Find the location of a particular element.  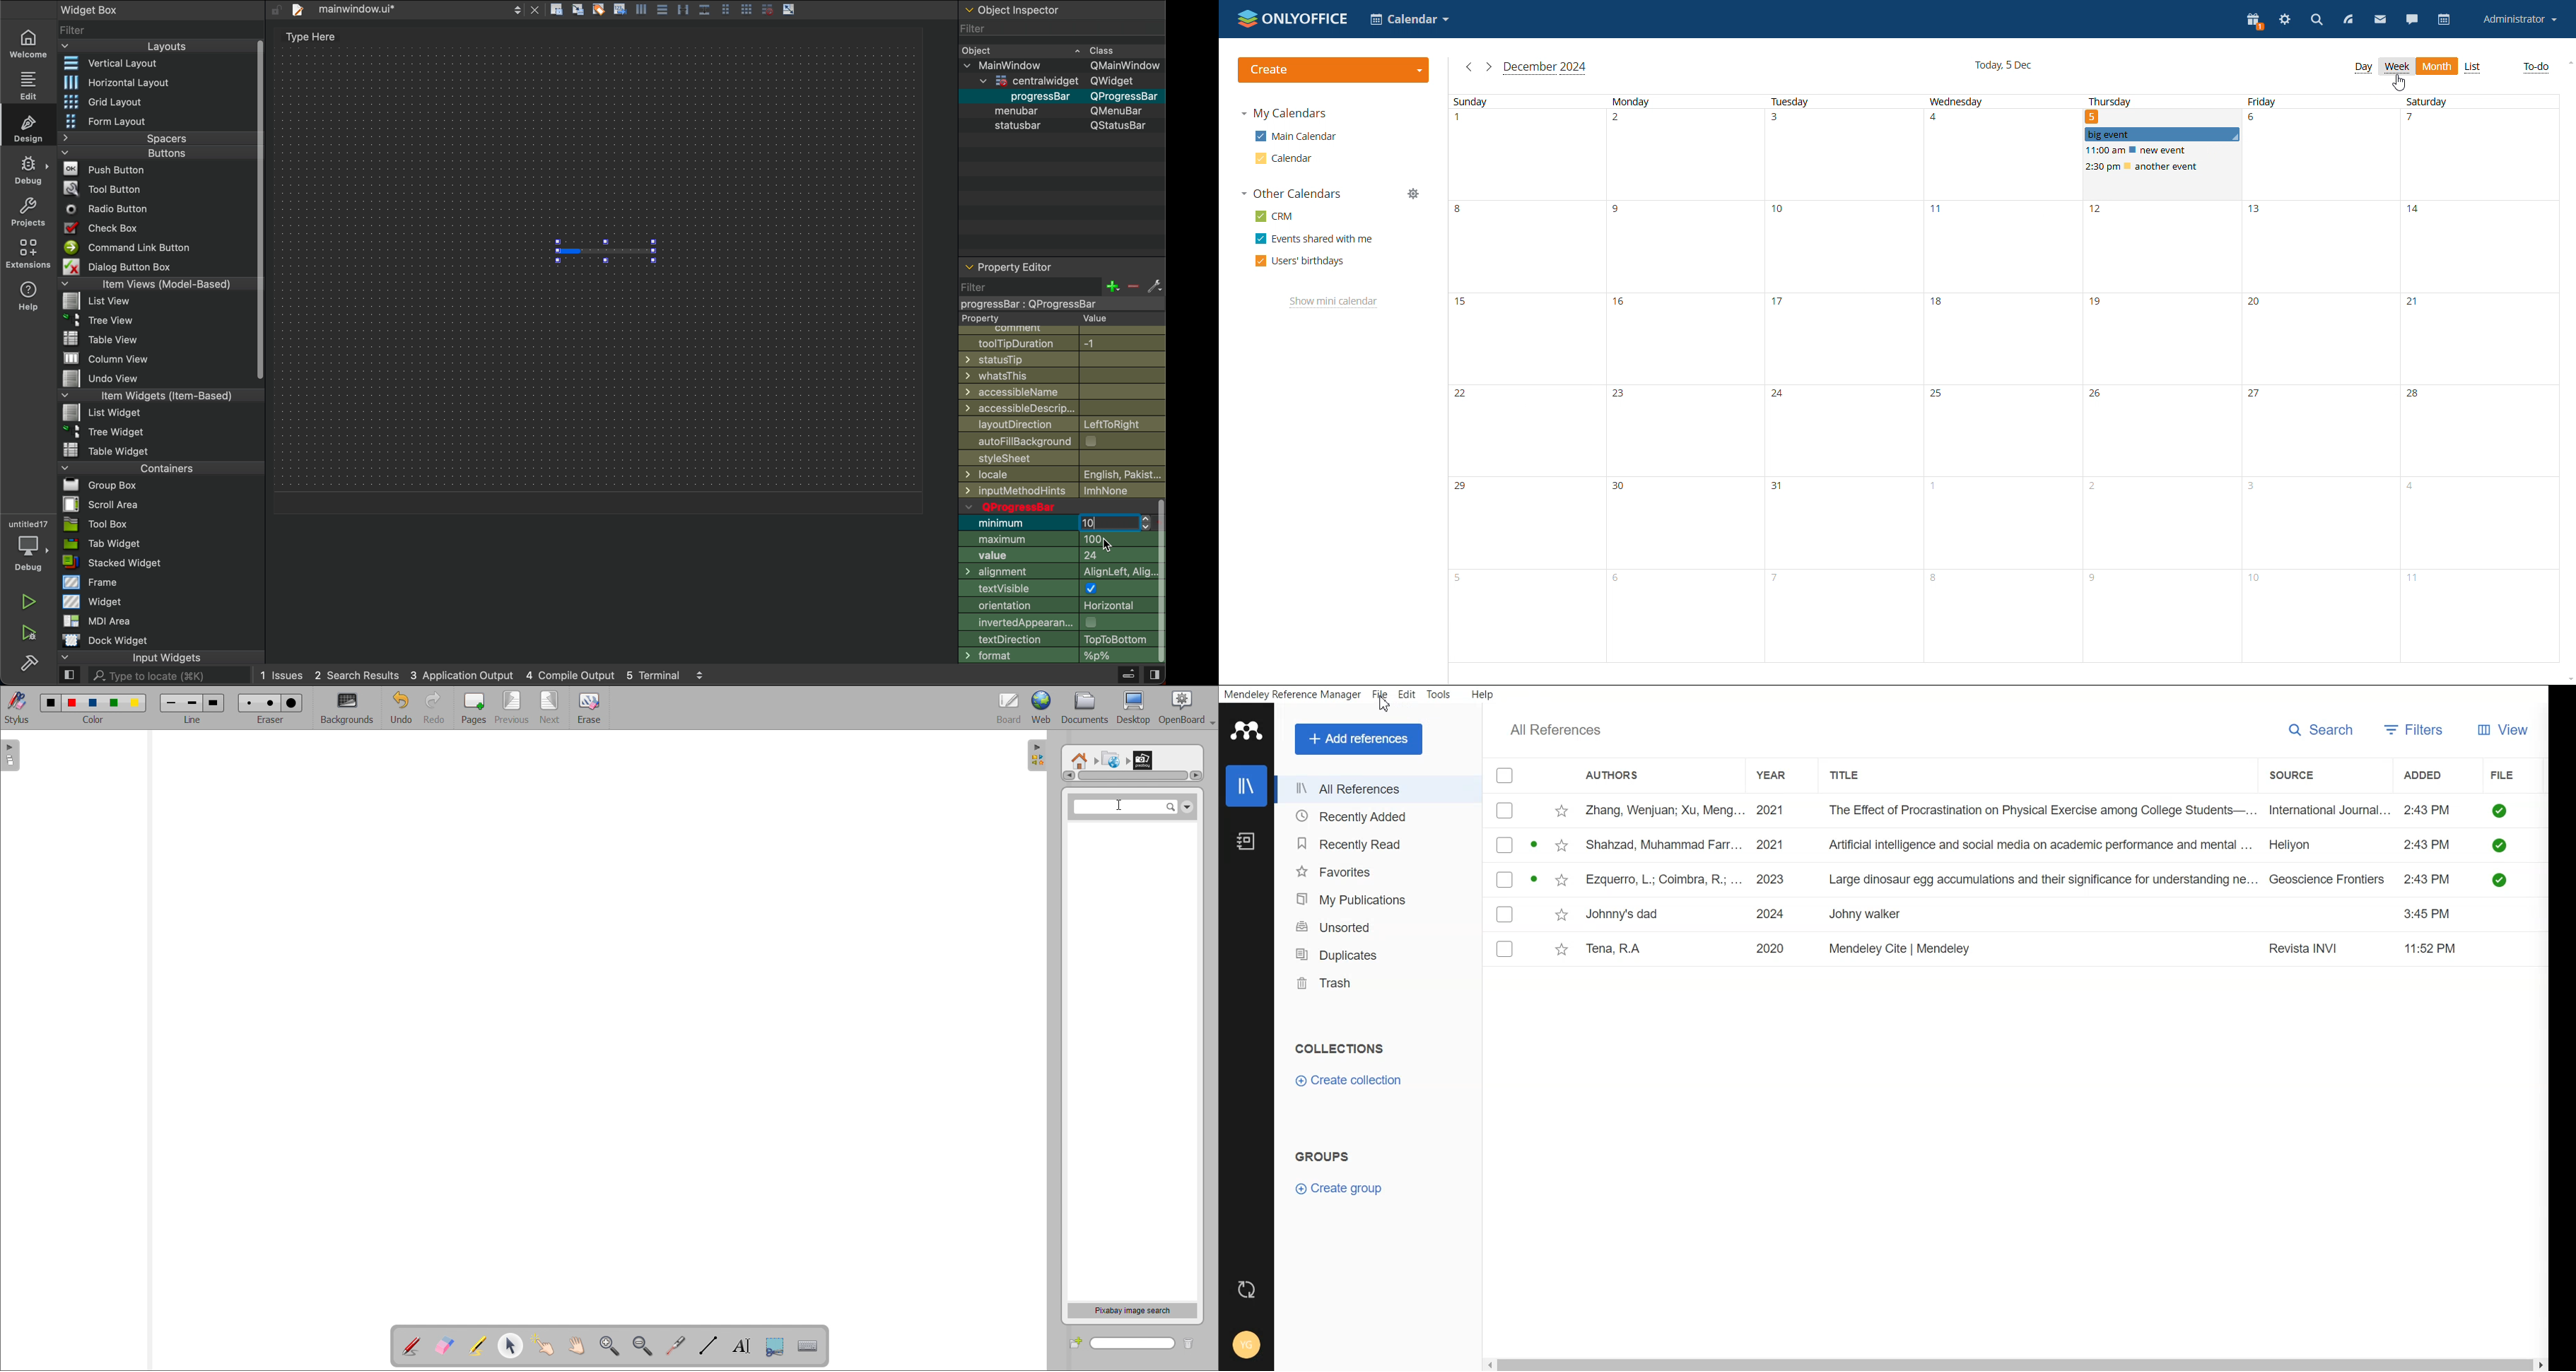

logo is located at coordinates (1293, 18).